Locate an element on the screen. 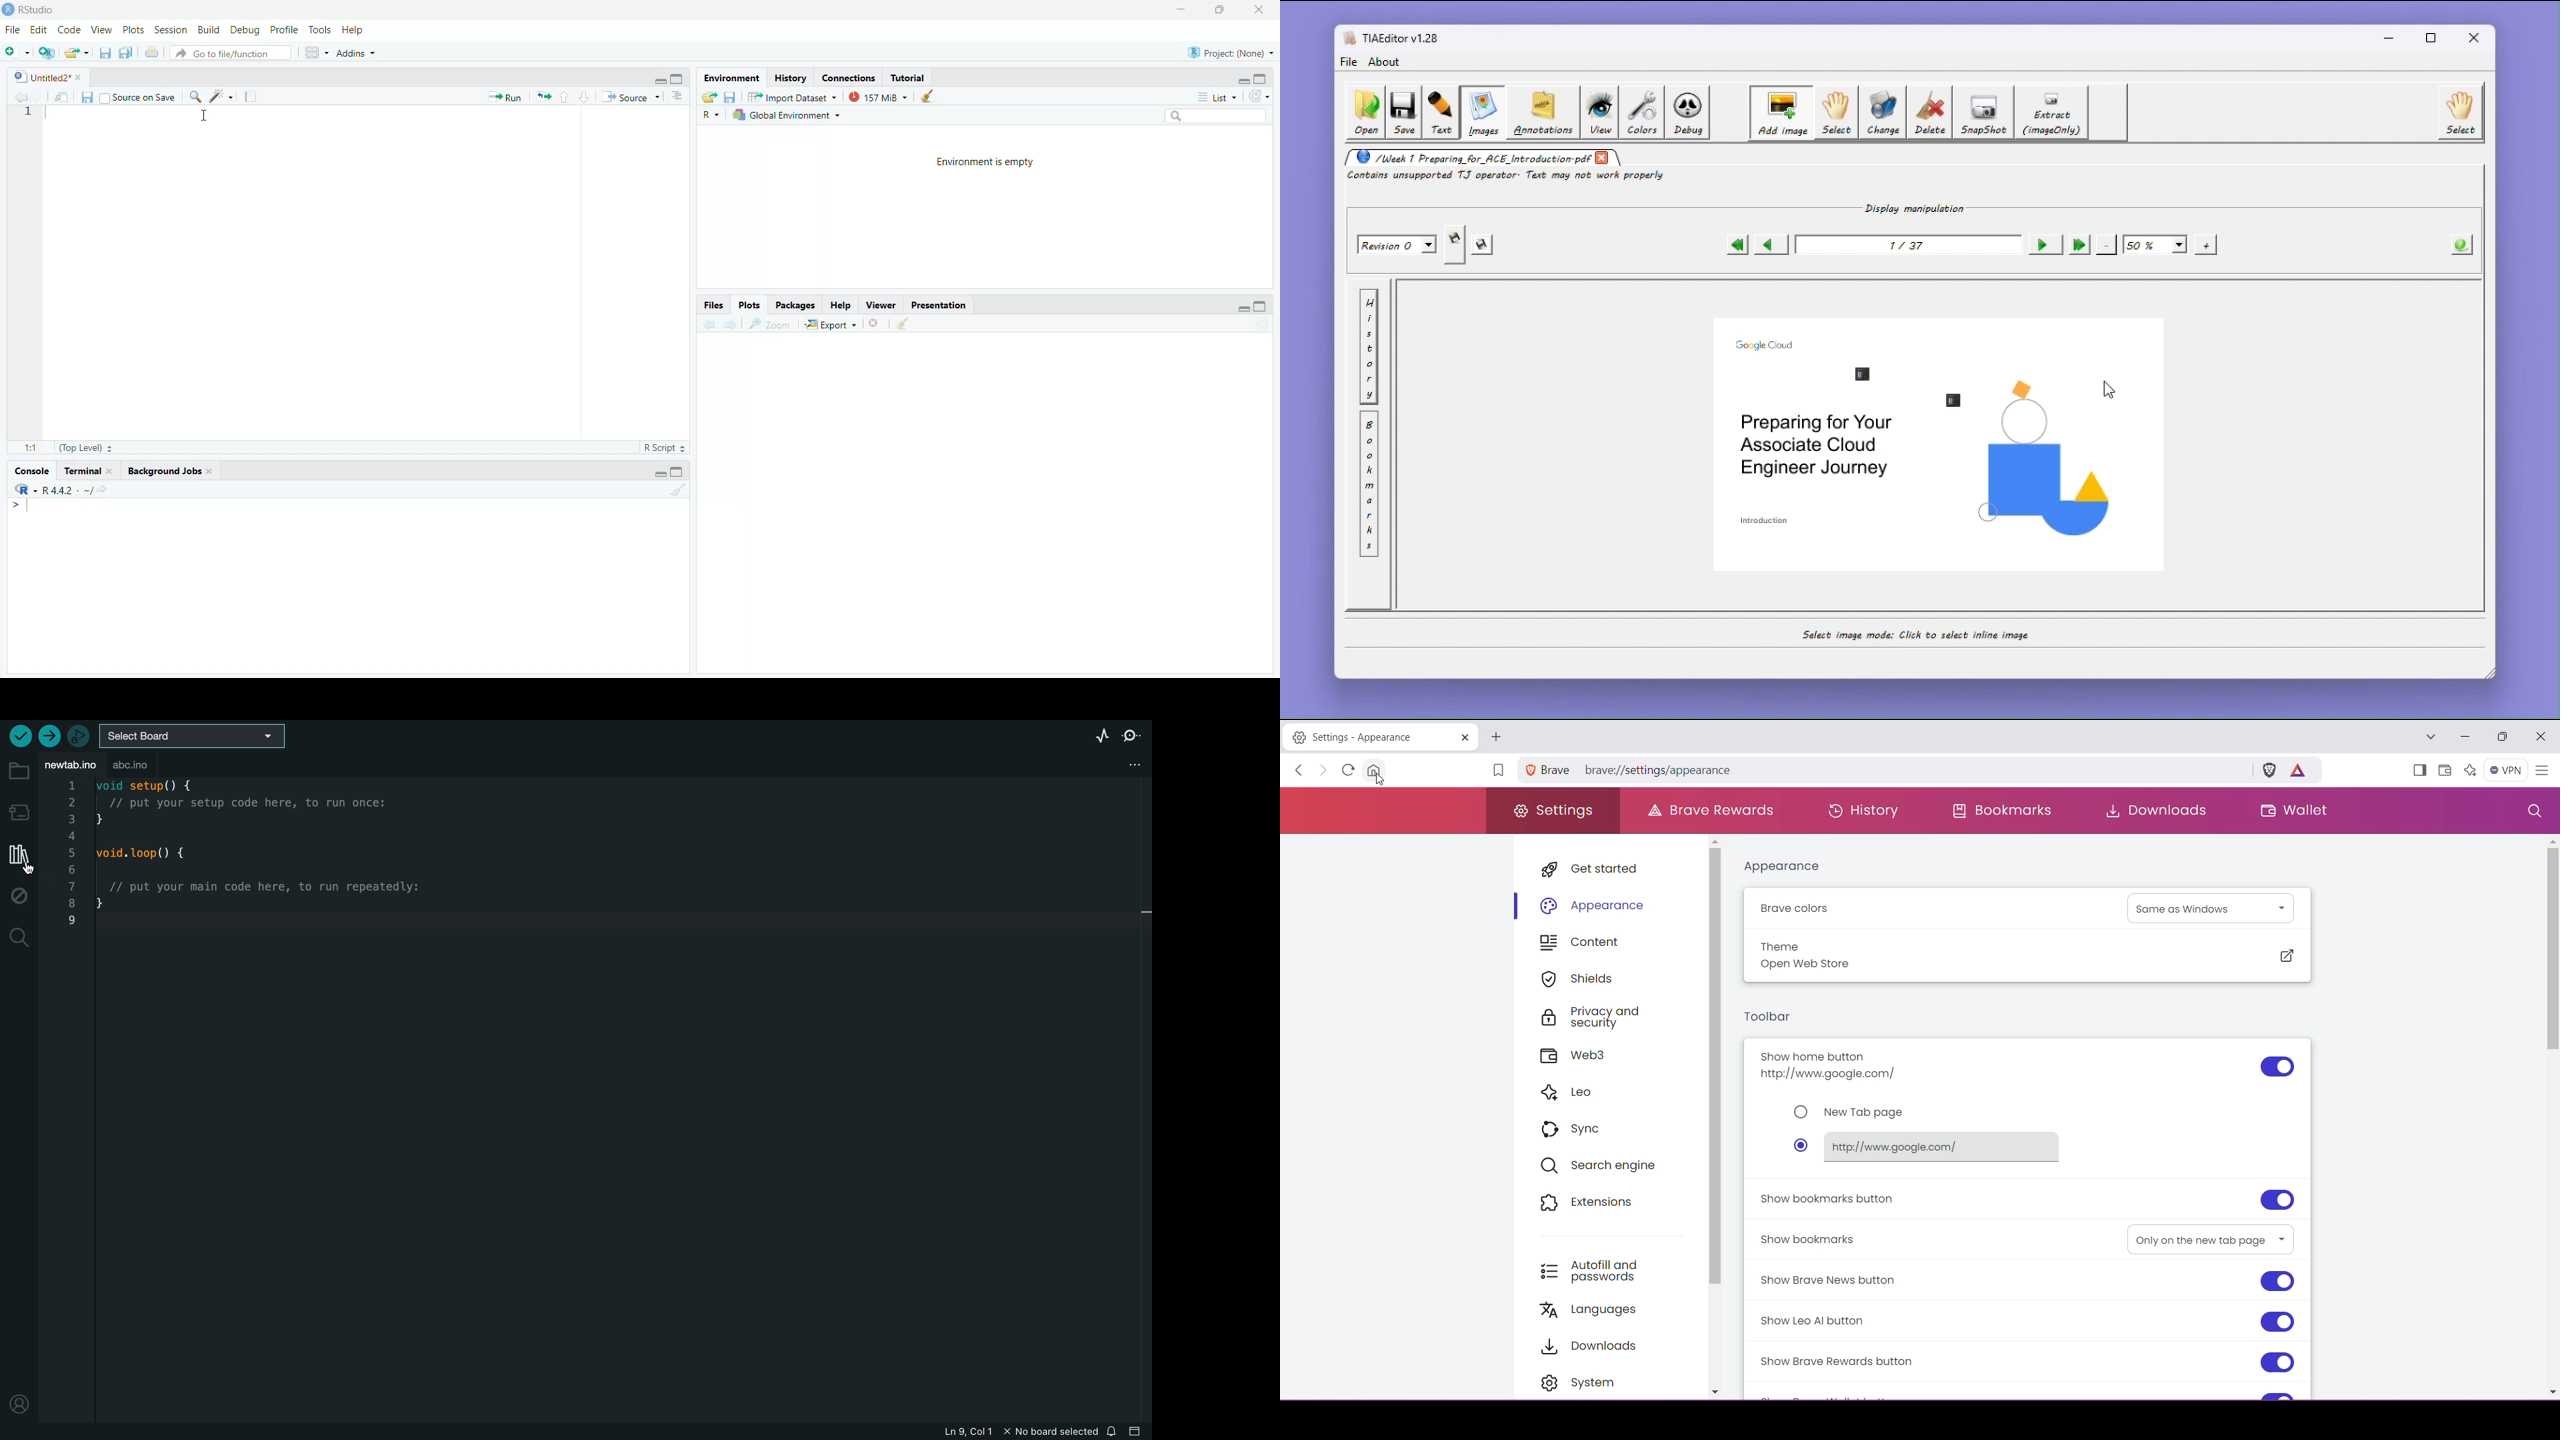 The image size is (2576, 1456). Debug is located at coordinates (244, 29).